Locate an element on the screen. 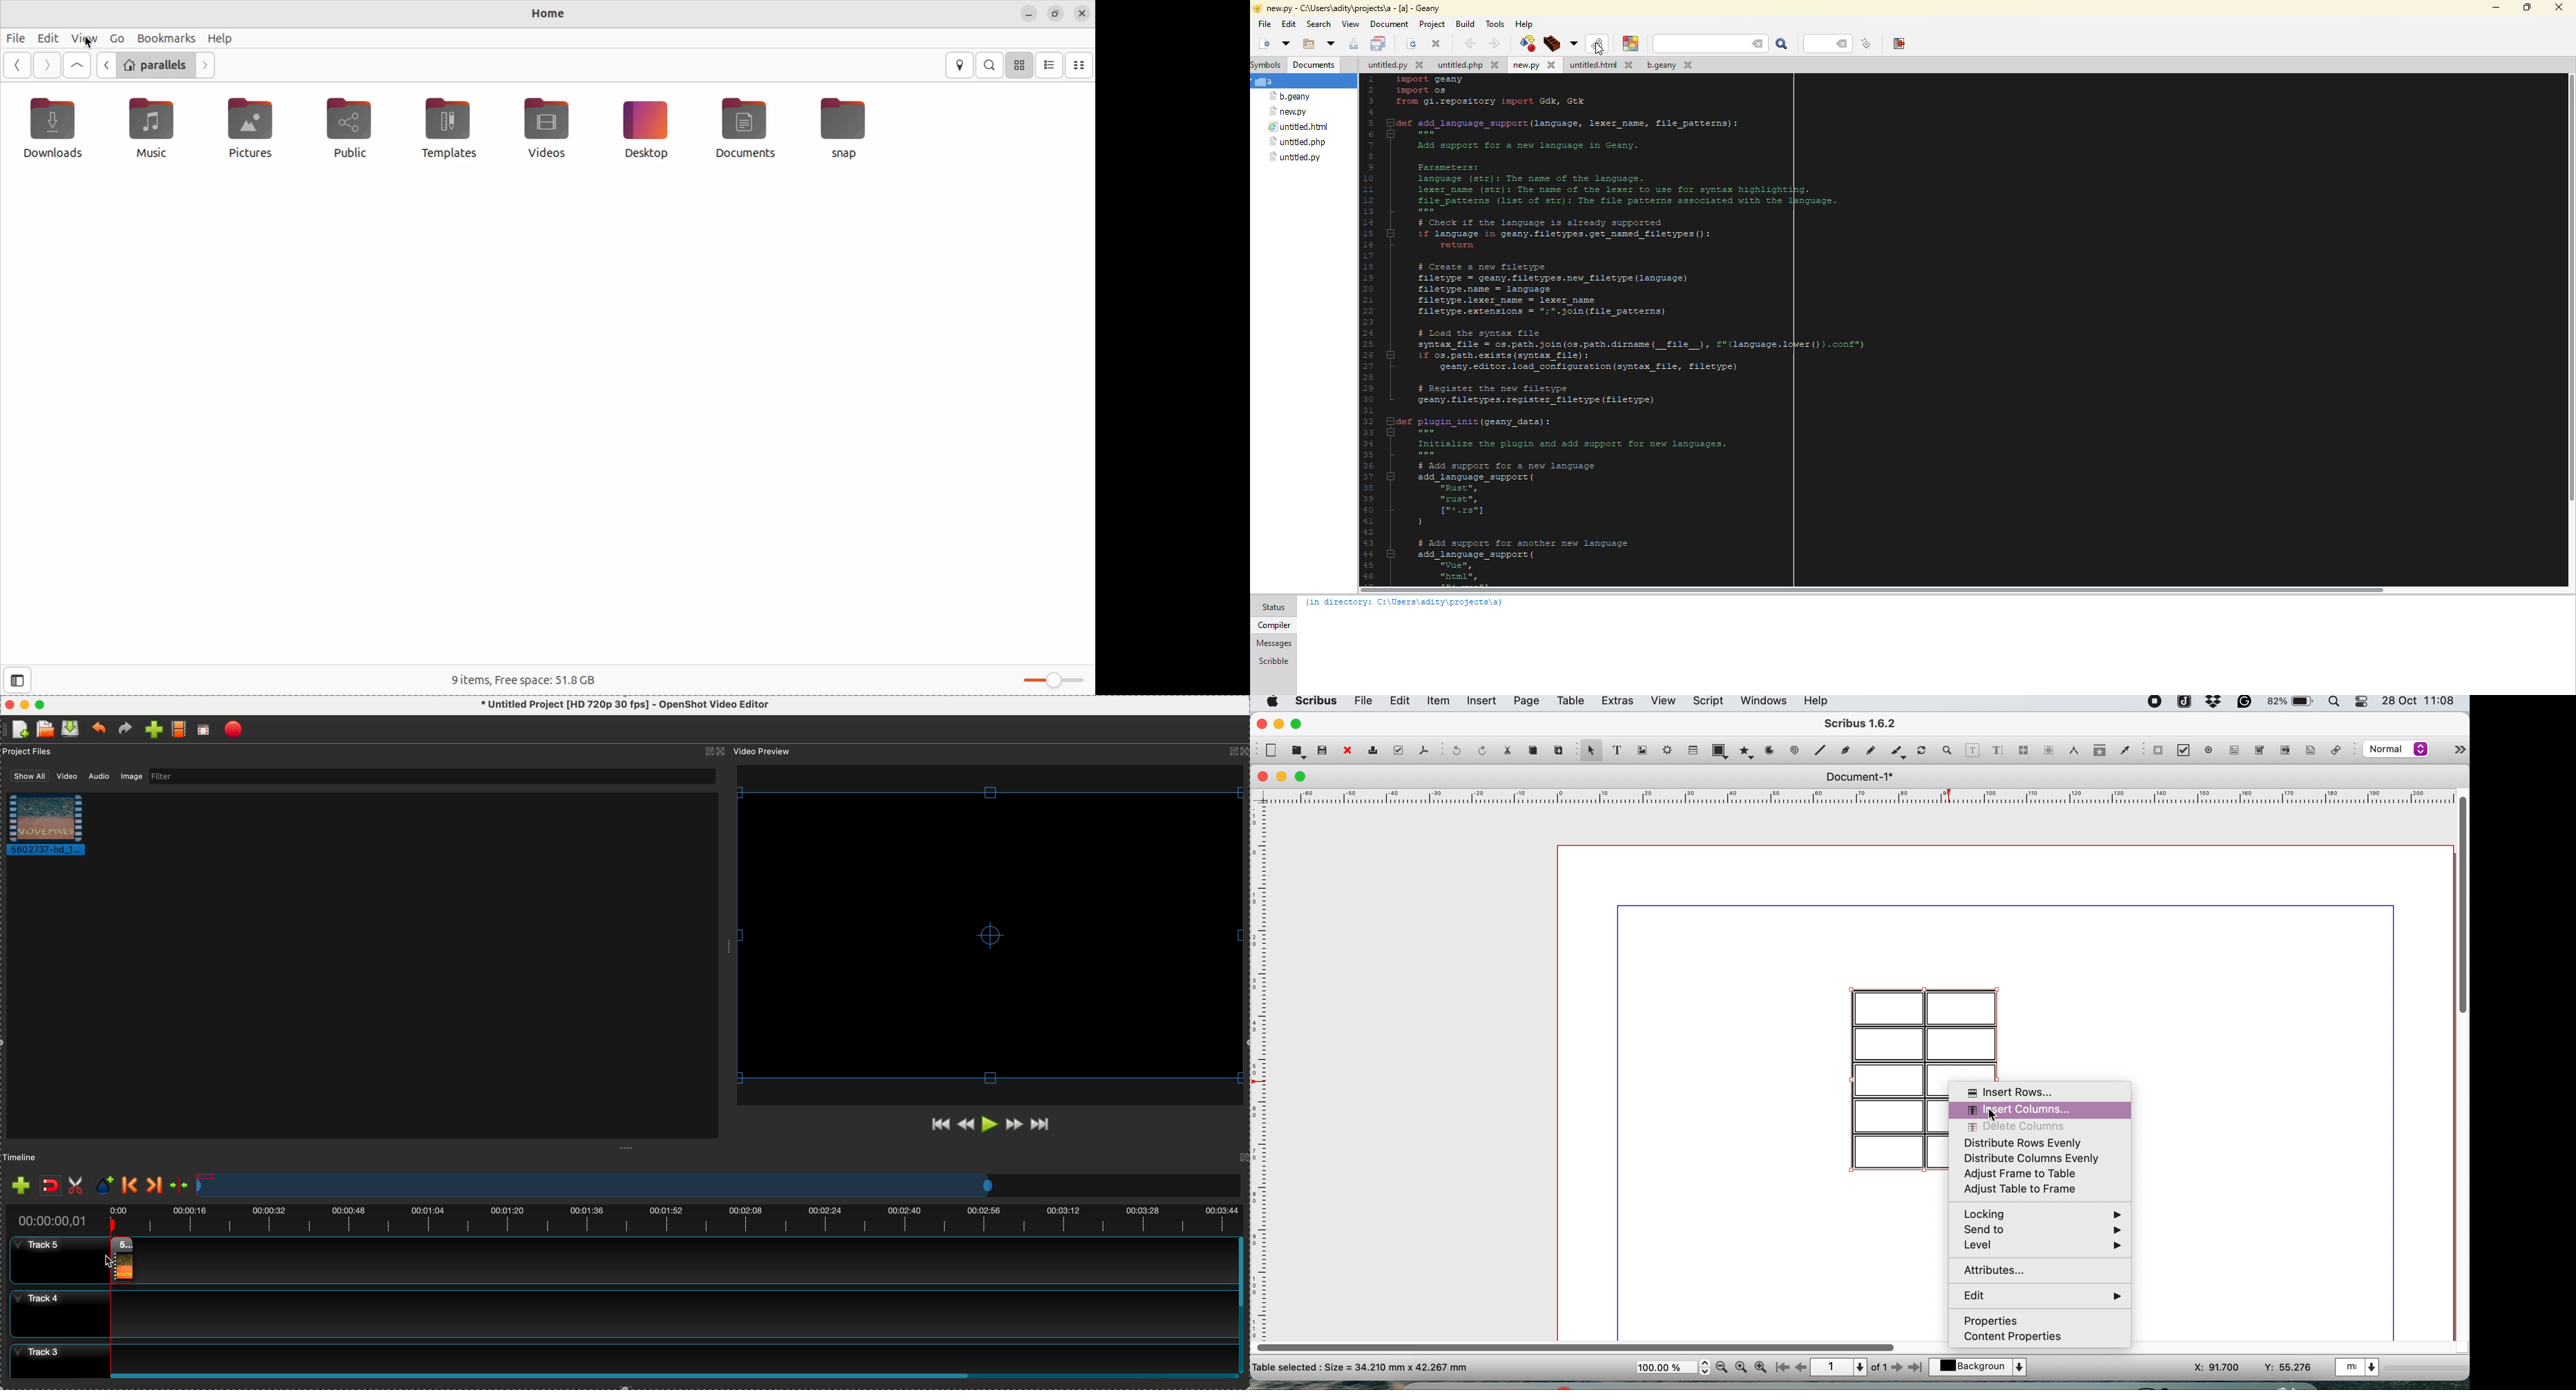 The height and width of the screenshot is (1400, 2576). go to next page is located at coordinates (1897, 1368).